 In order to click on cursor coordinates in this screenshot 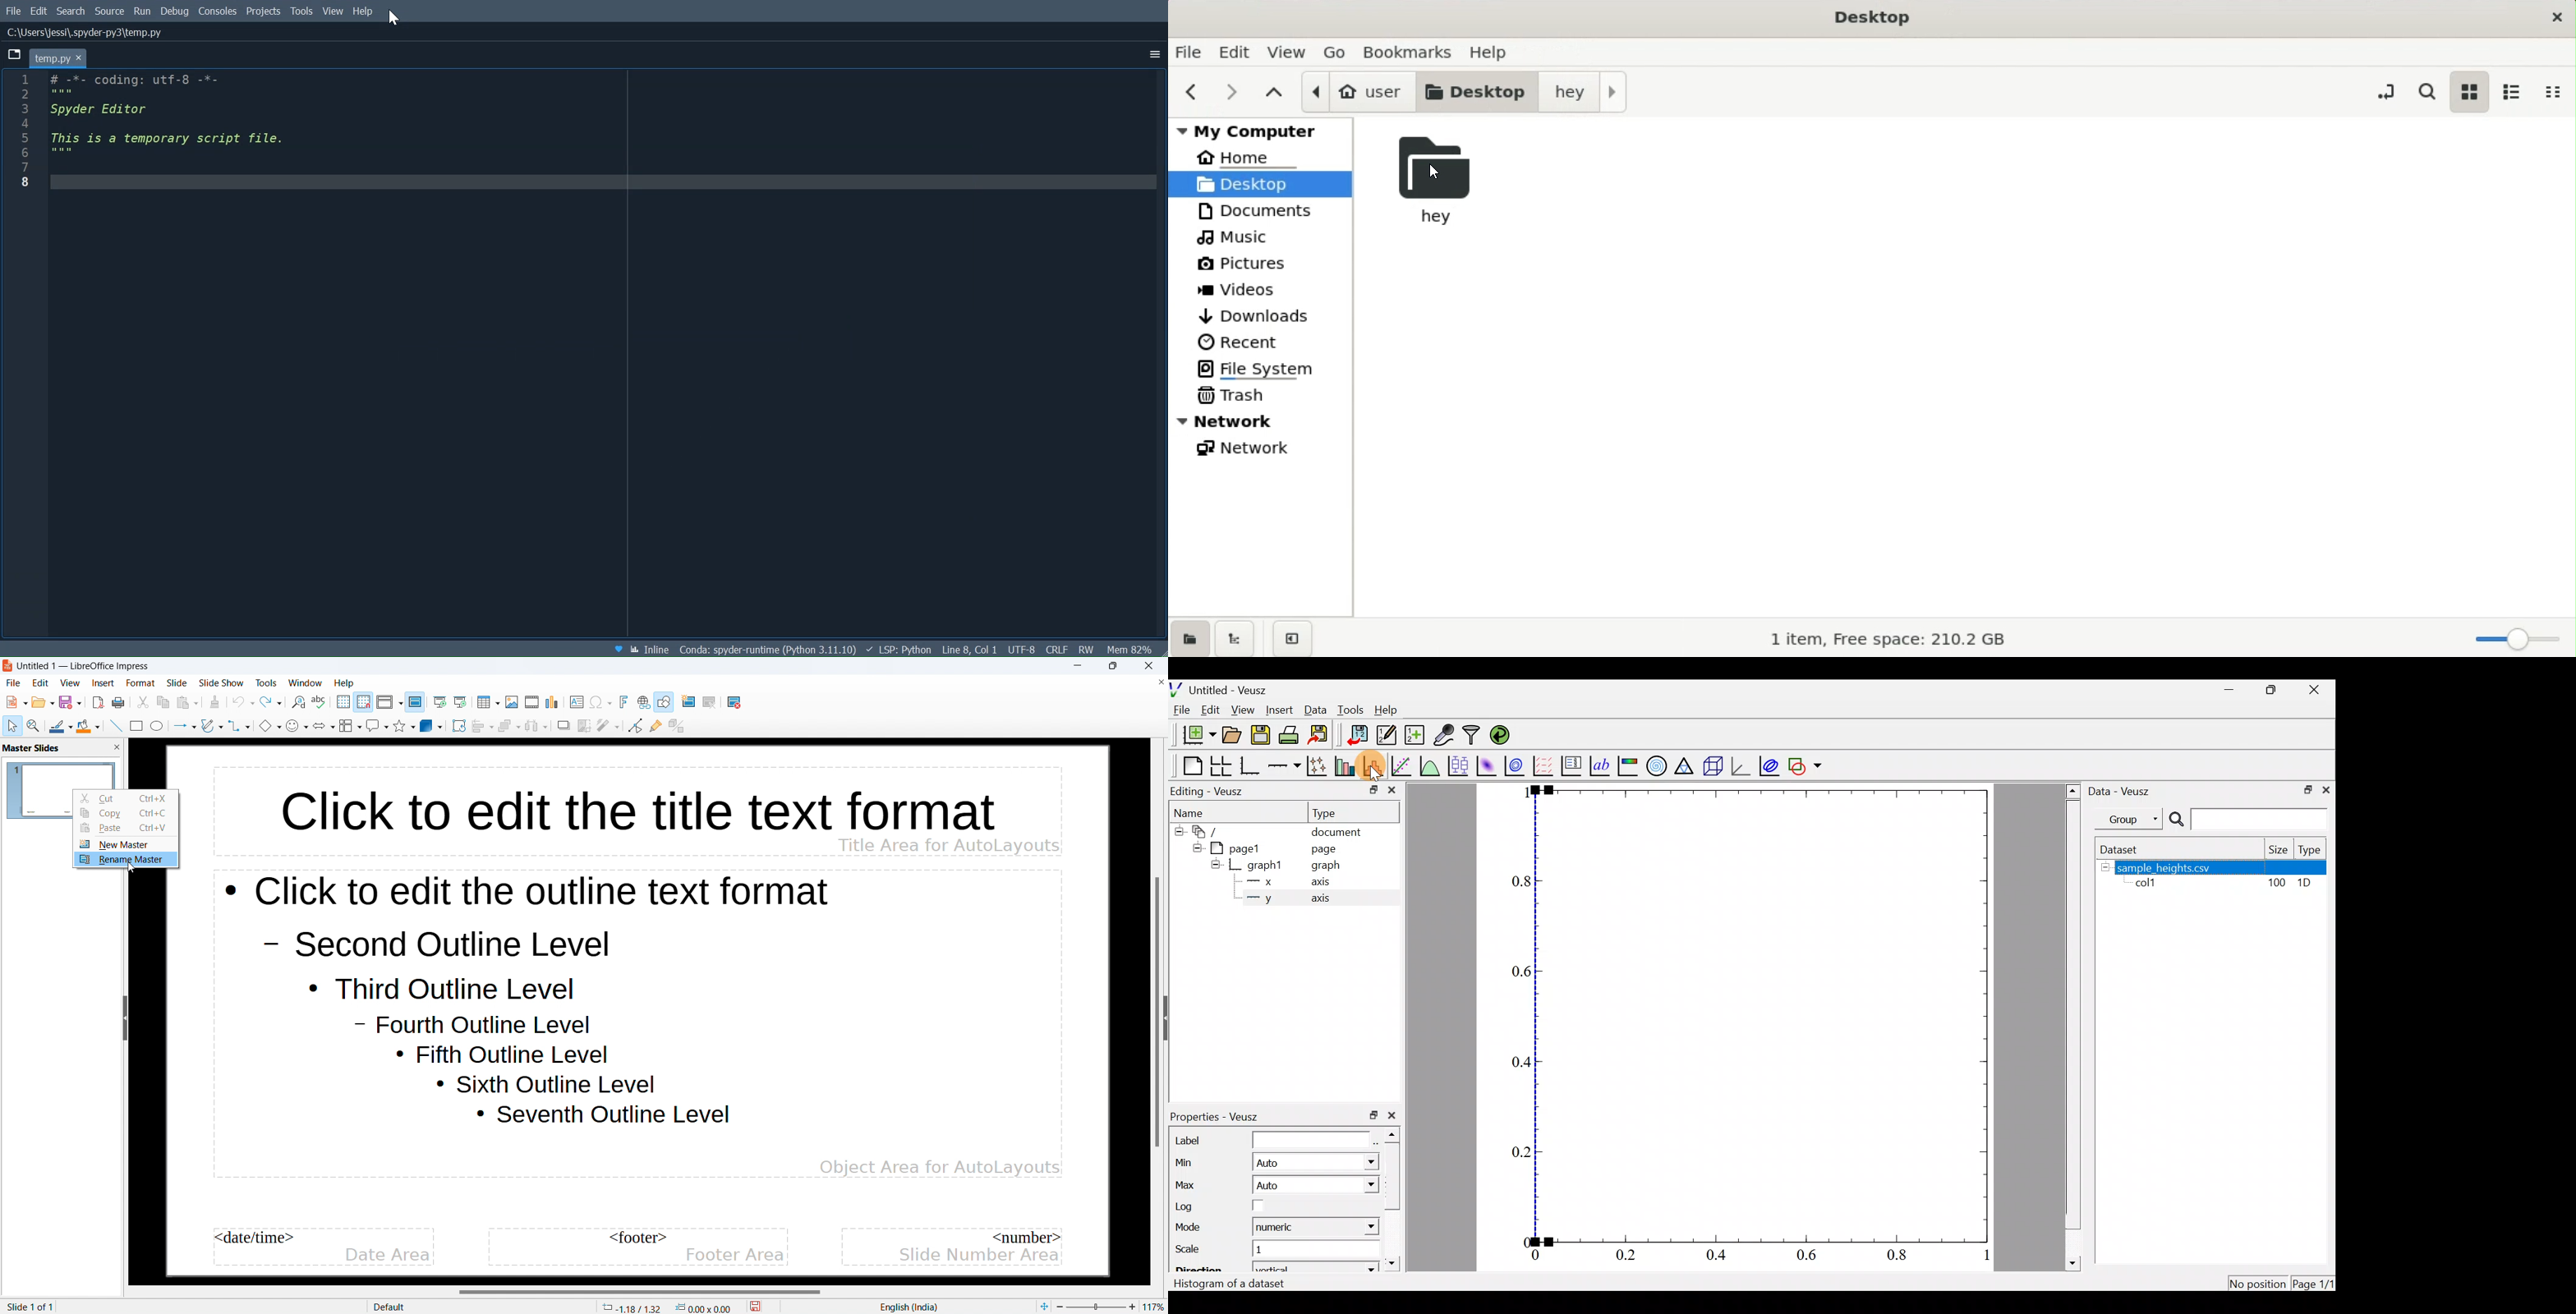, I will do `click(632, 1306)`.